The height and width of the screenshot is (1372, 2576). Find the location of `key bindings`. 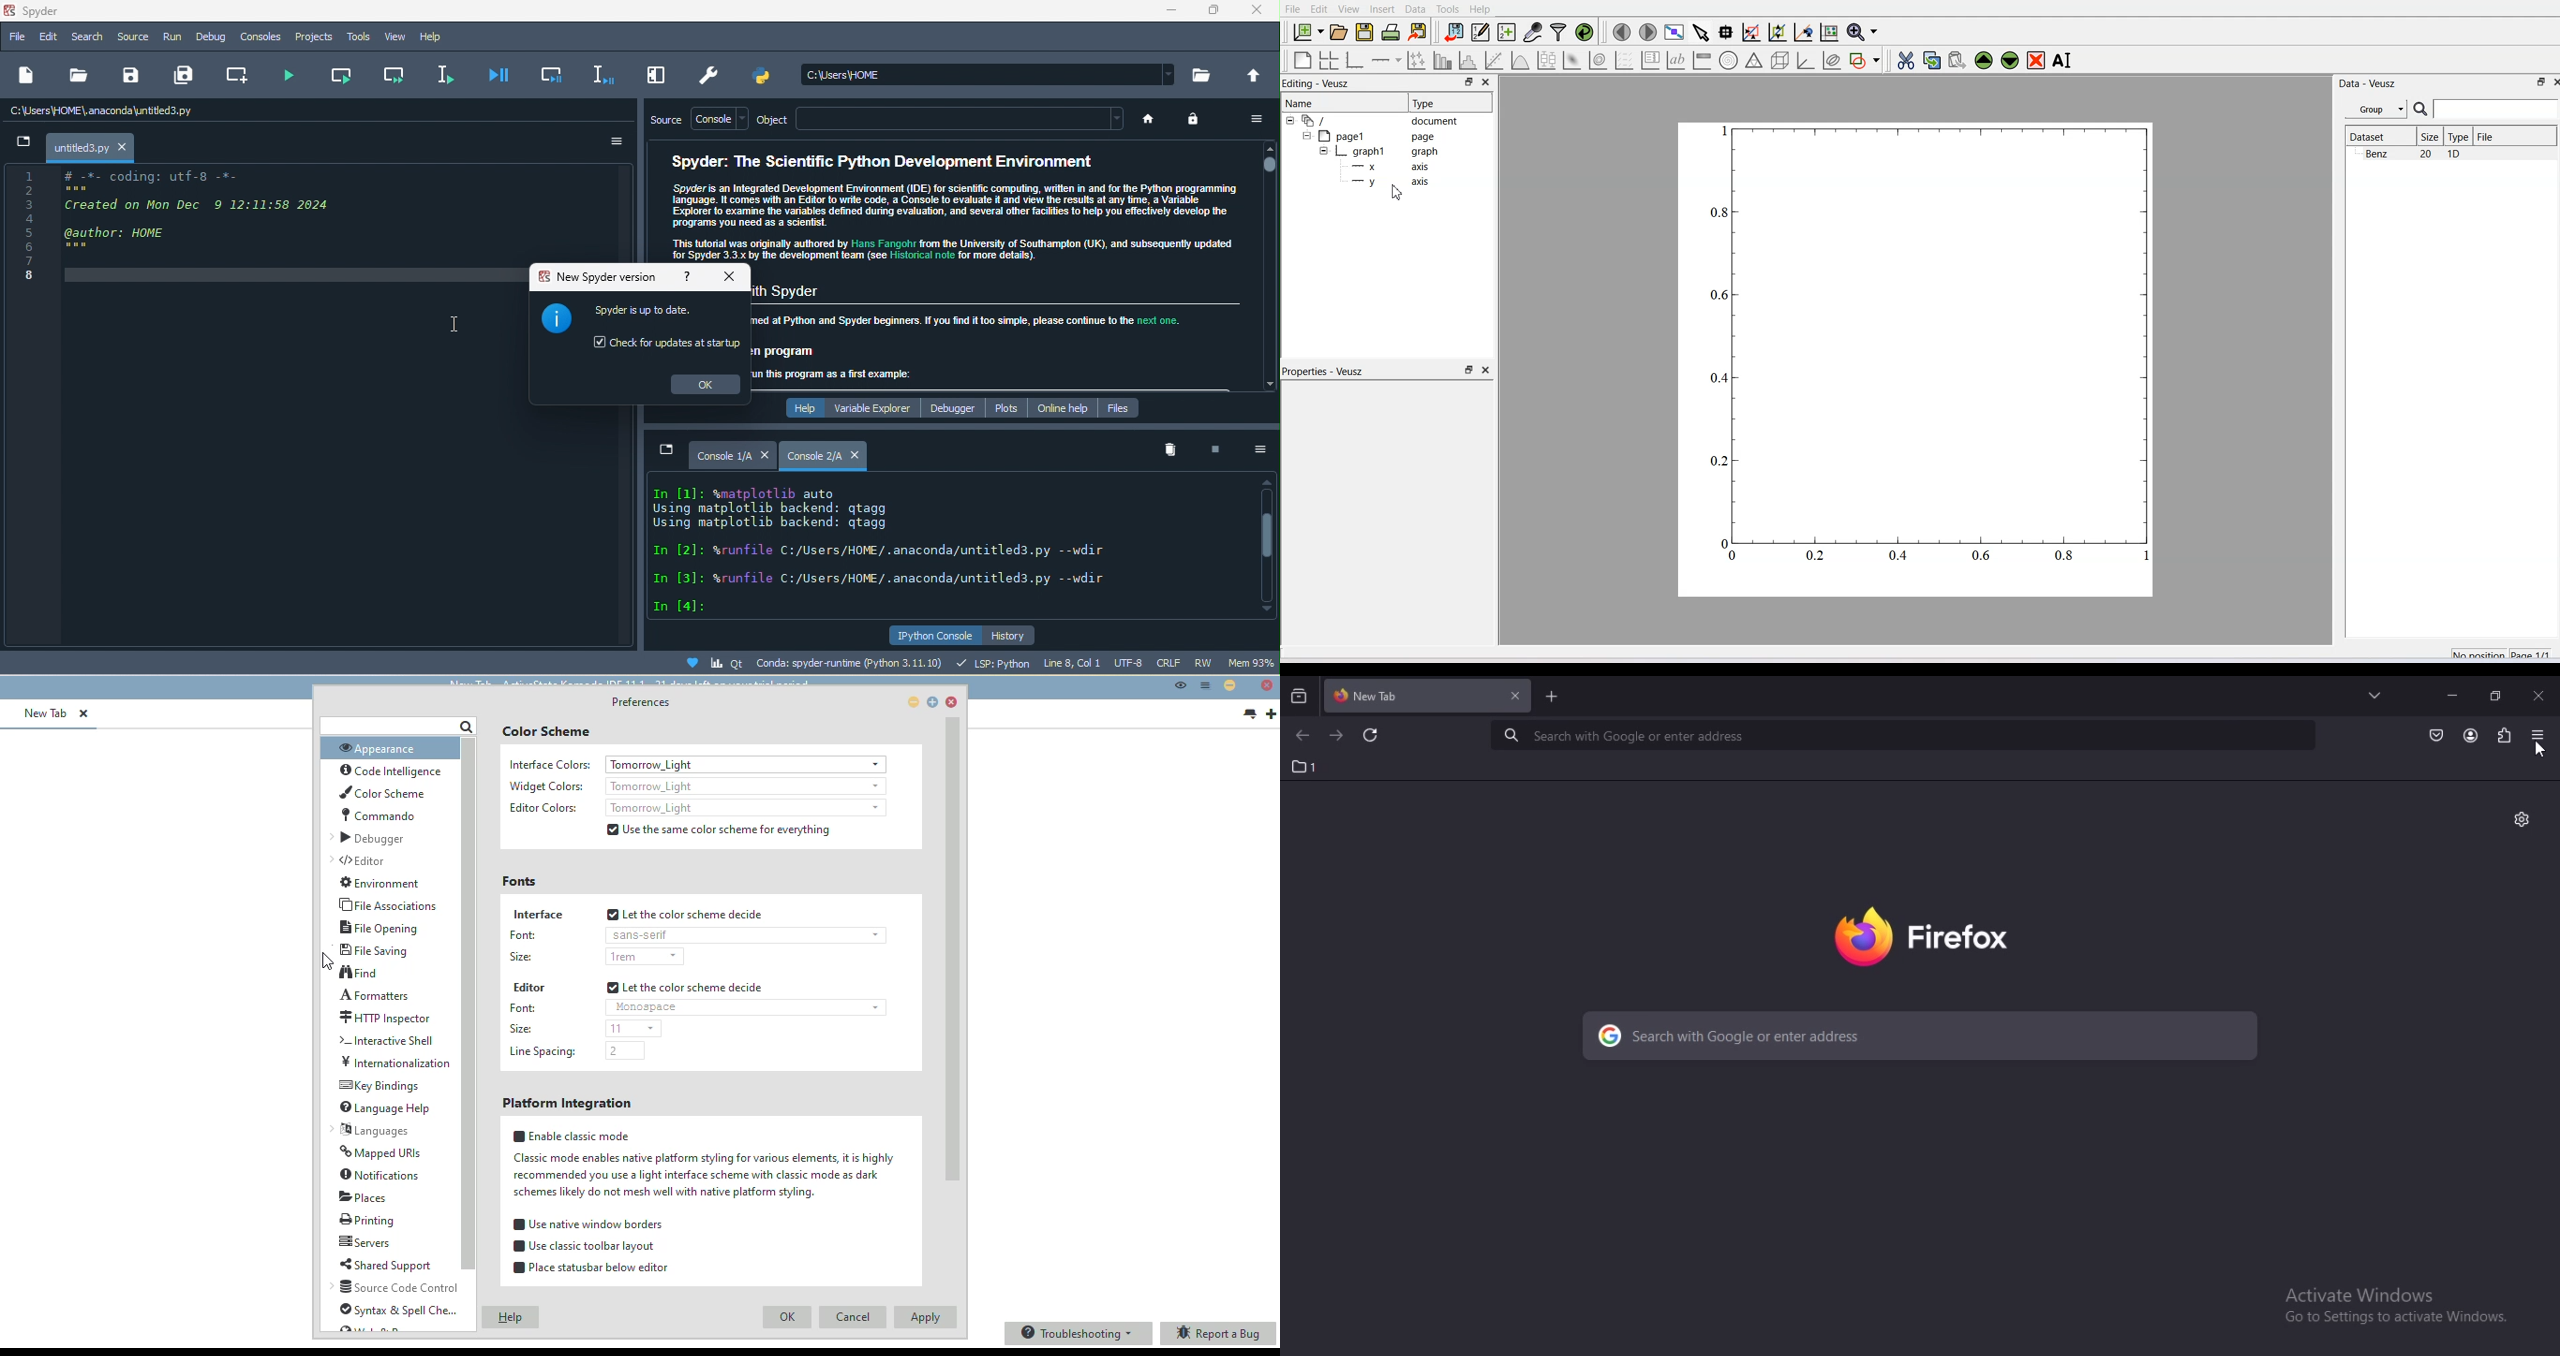

key bindings is located at coordinates (378, 1086).